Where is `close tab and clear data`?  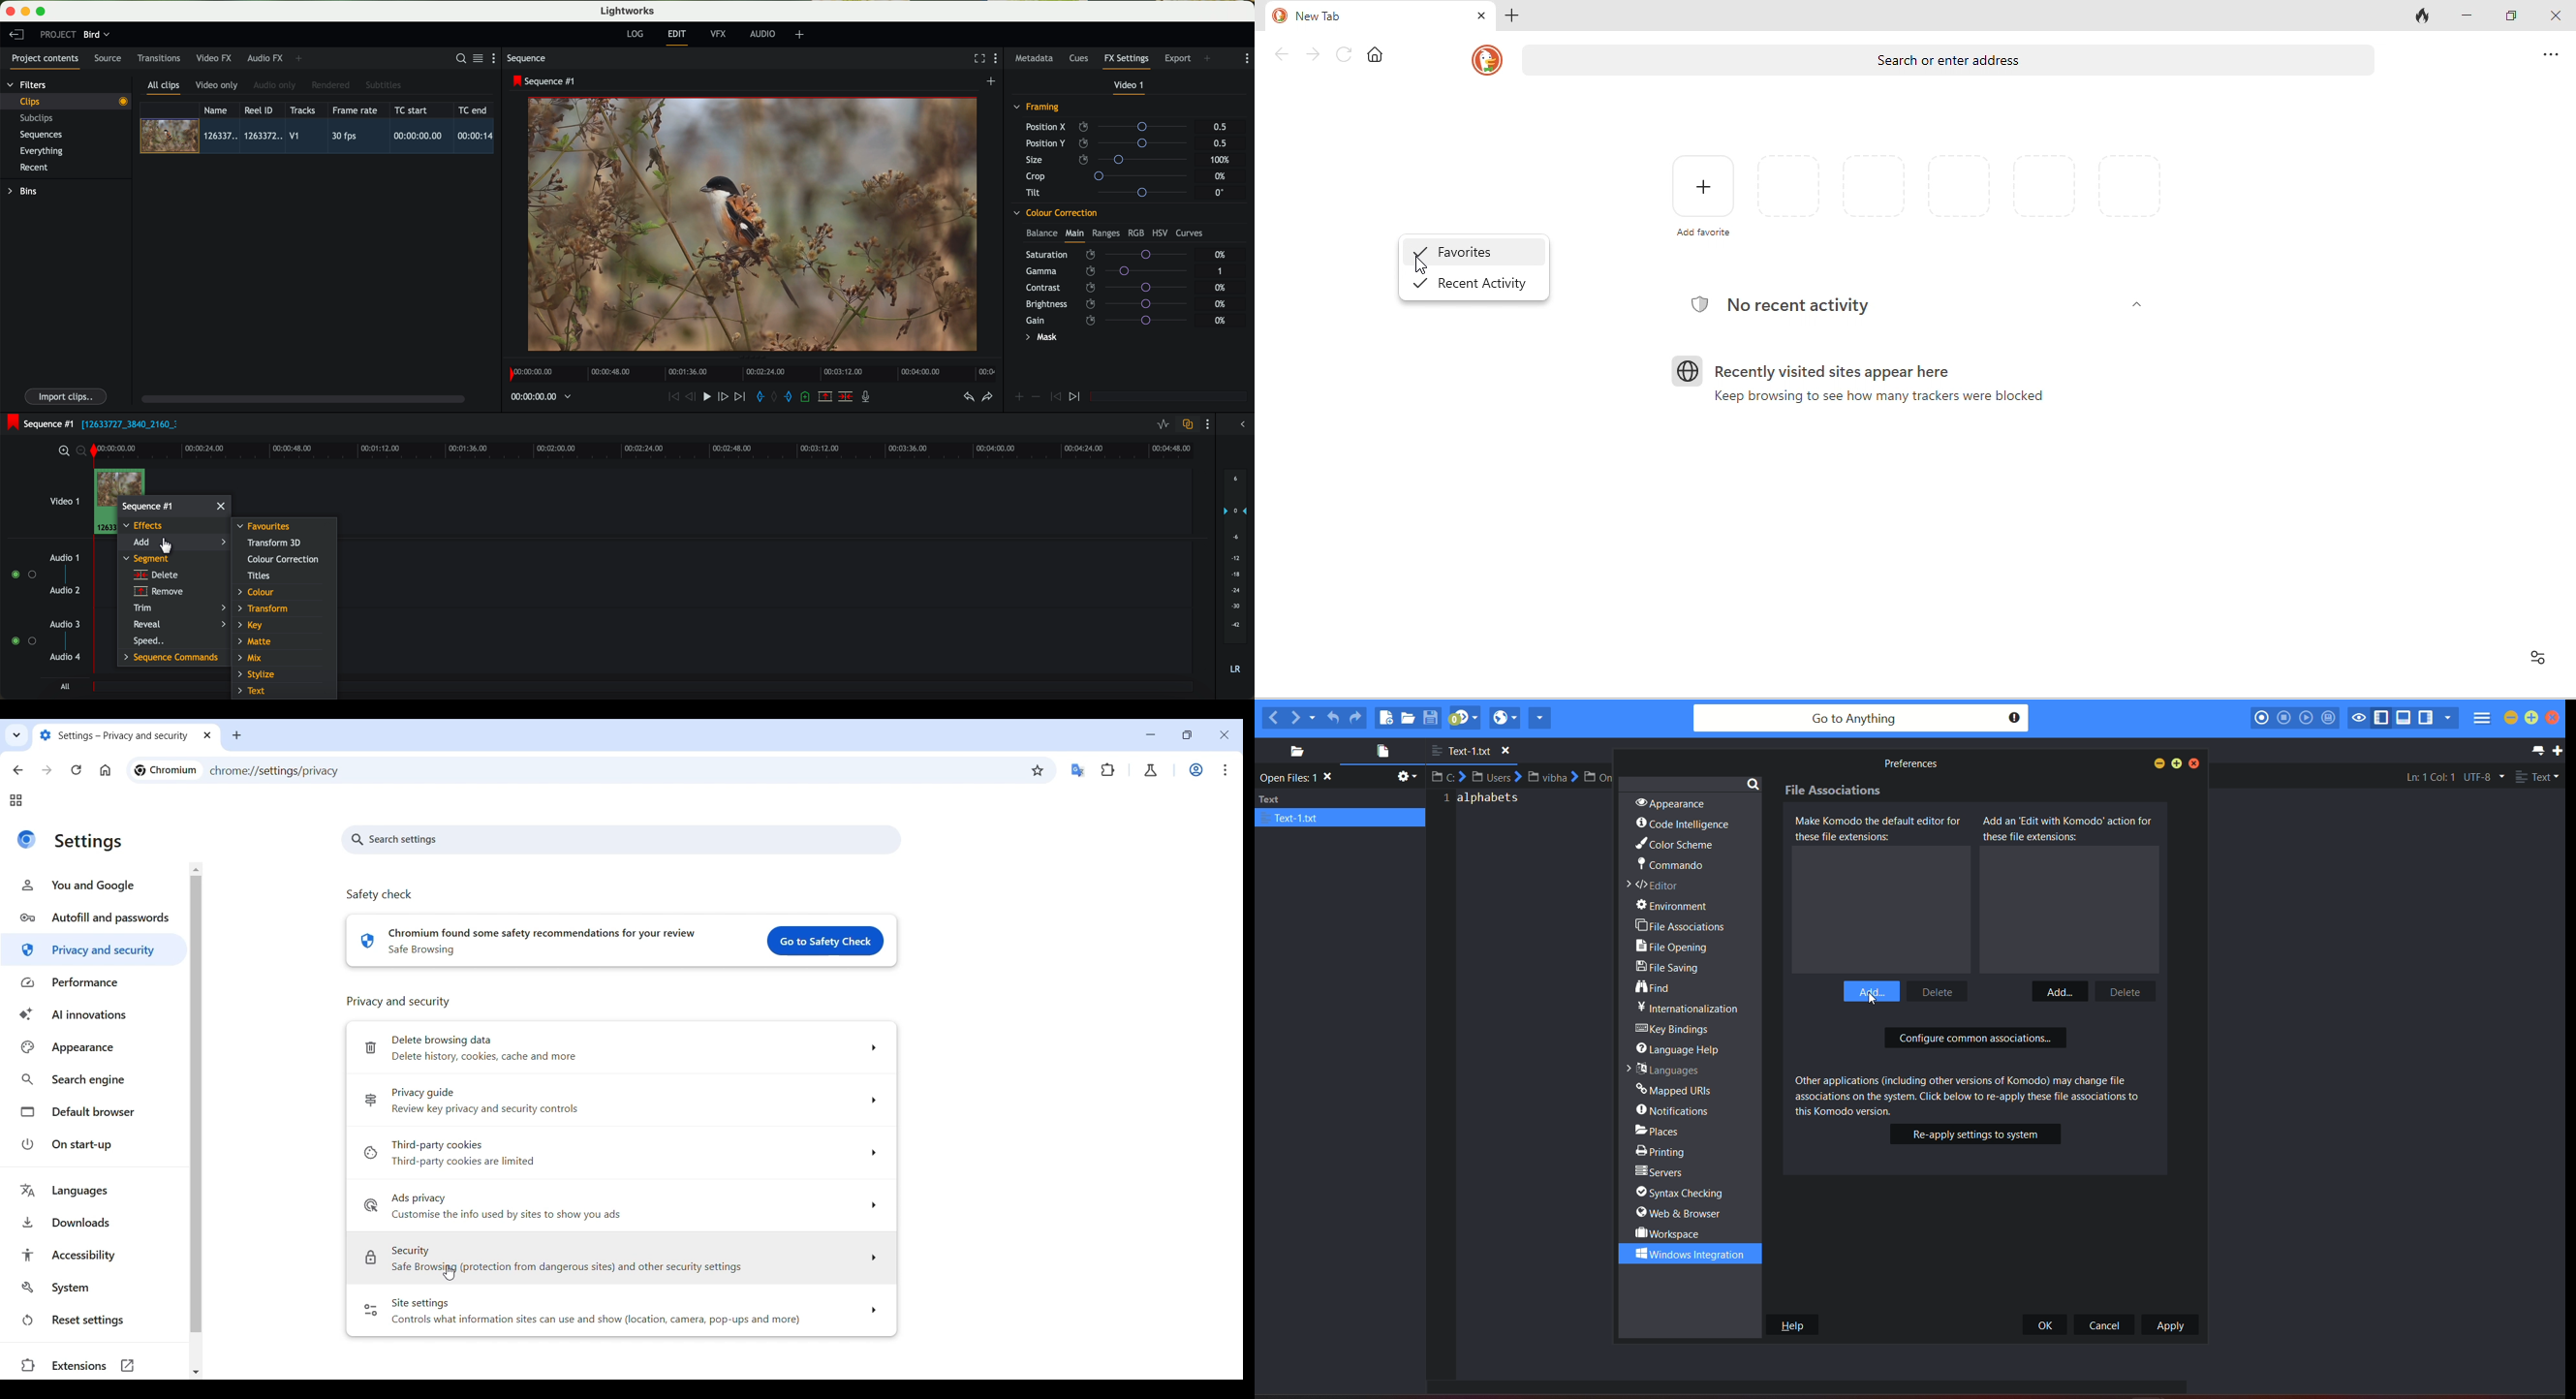
close tab and clear data is located at coordinates (2423, 17).